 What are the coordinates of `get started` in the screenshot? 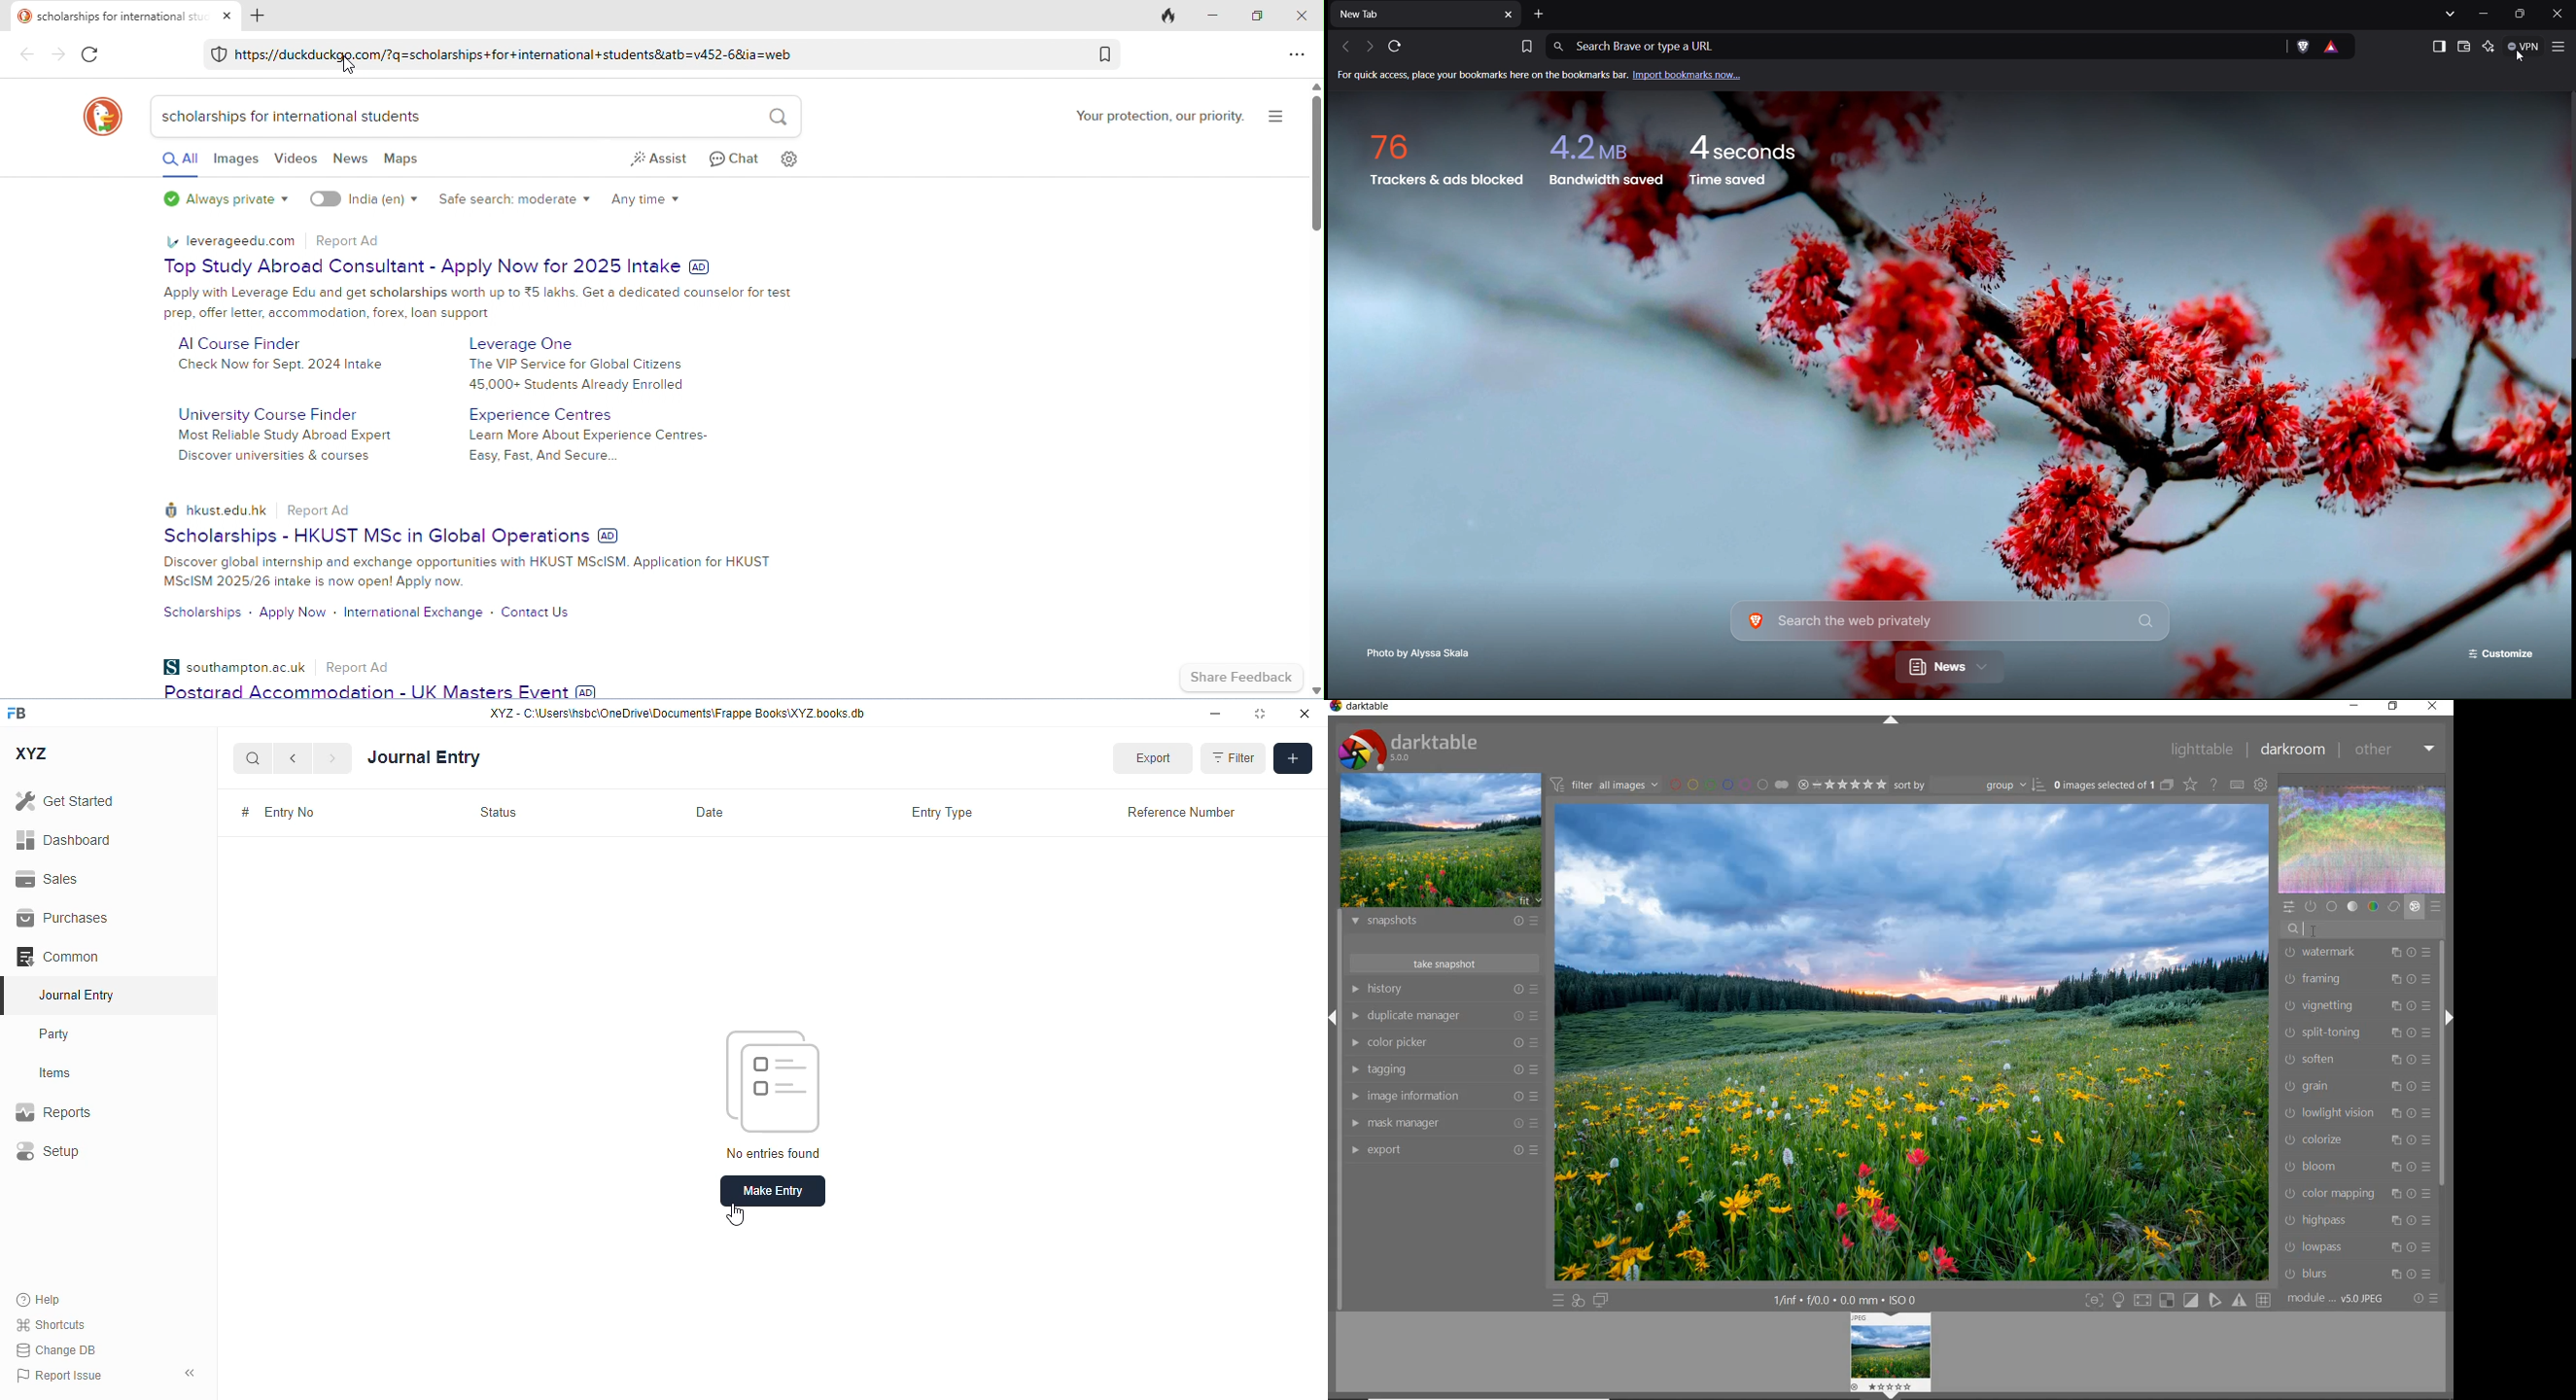 It's located at (64, 800).